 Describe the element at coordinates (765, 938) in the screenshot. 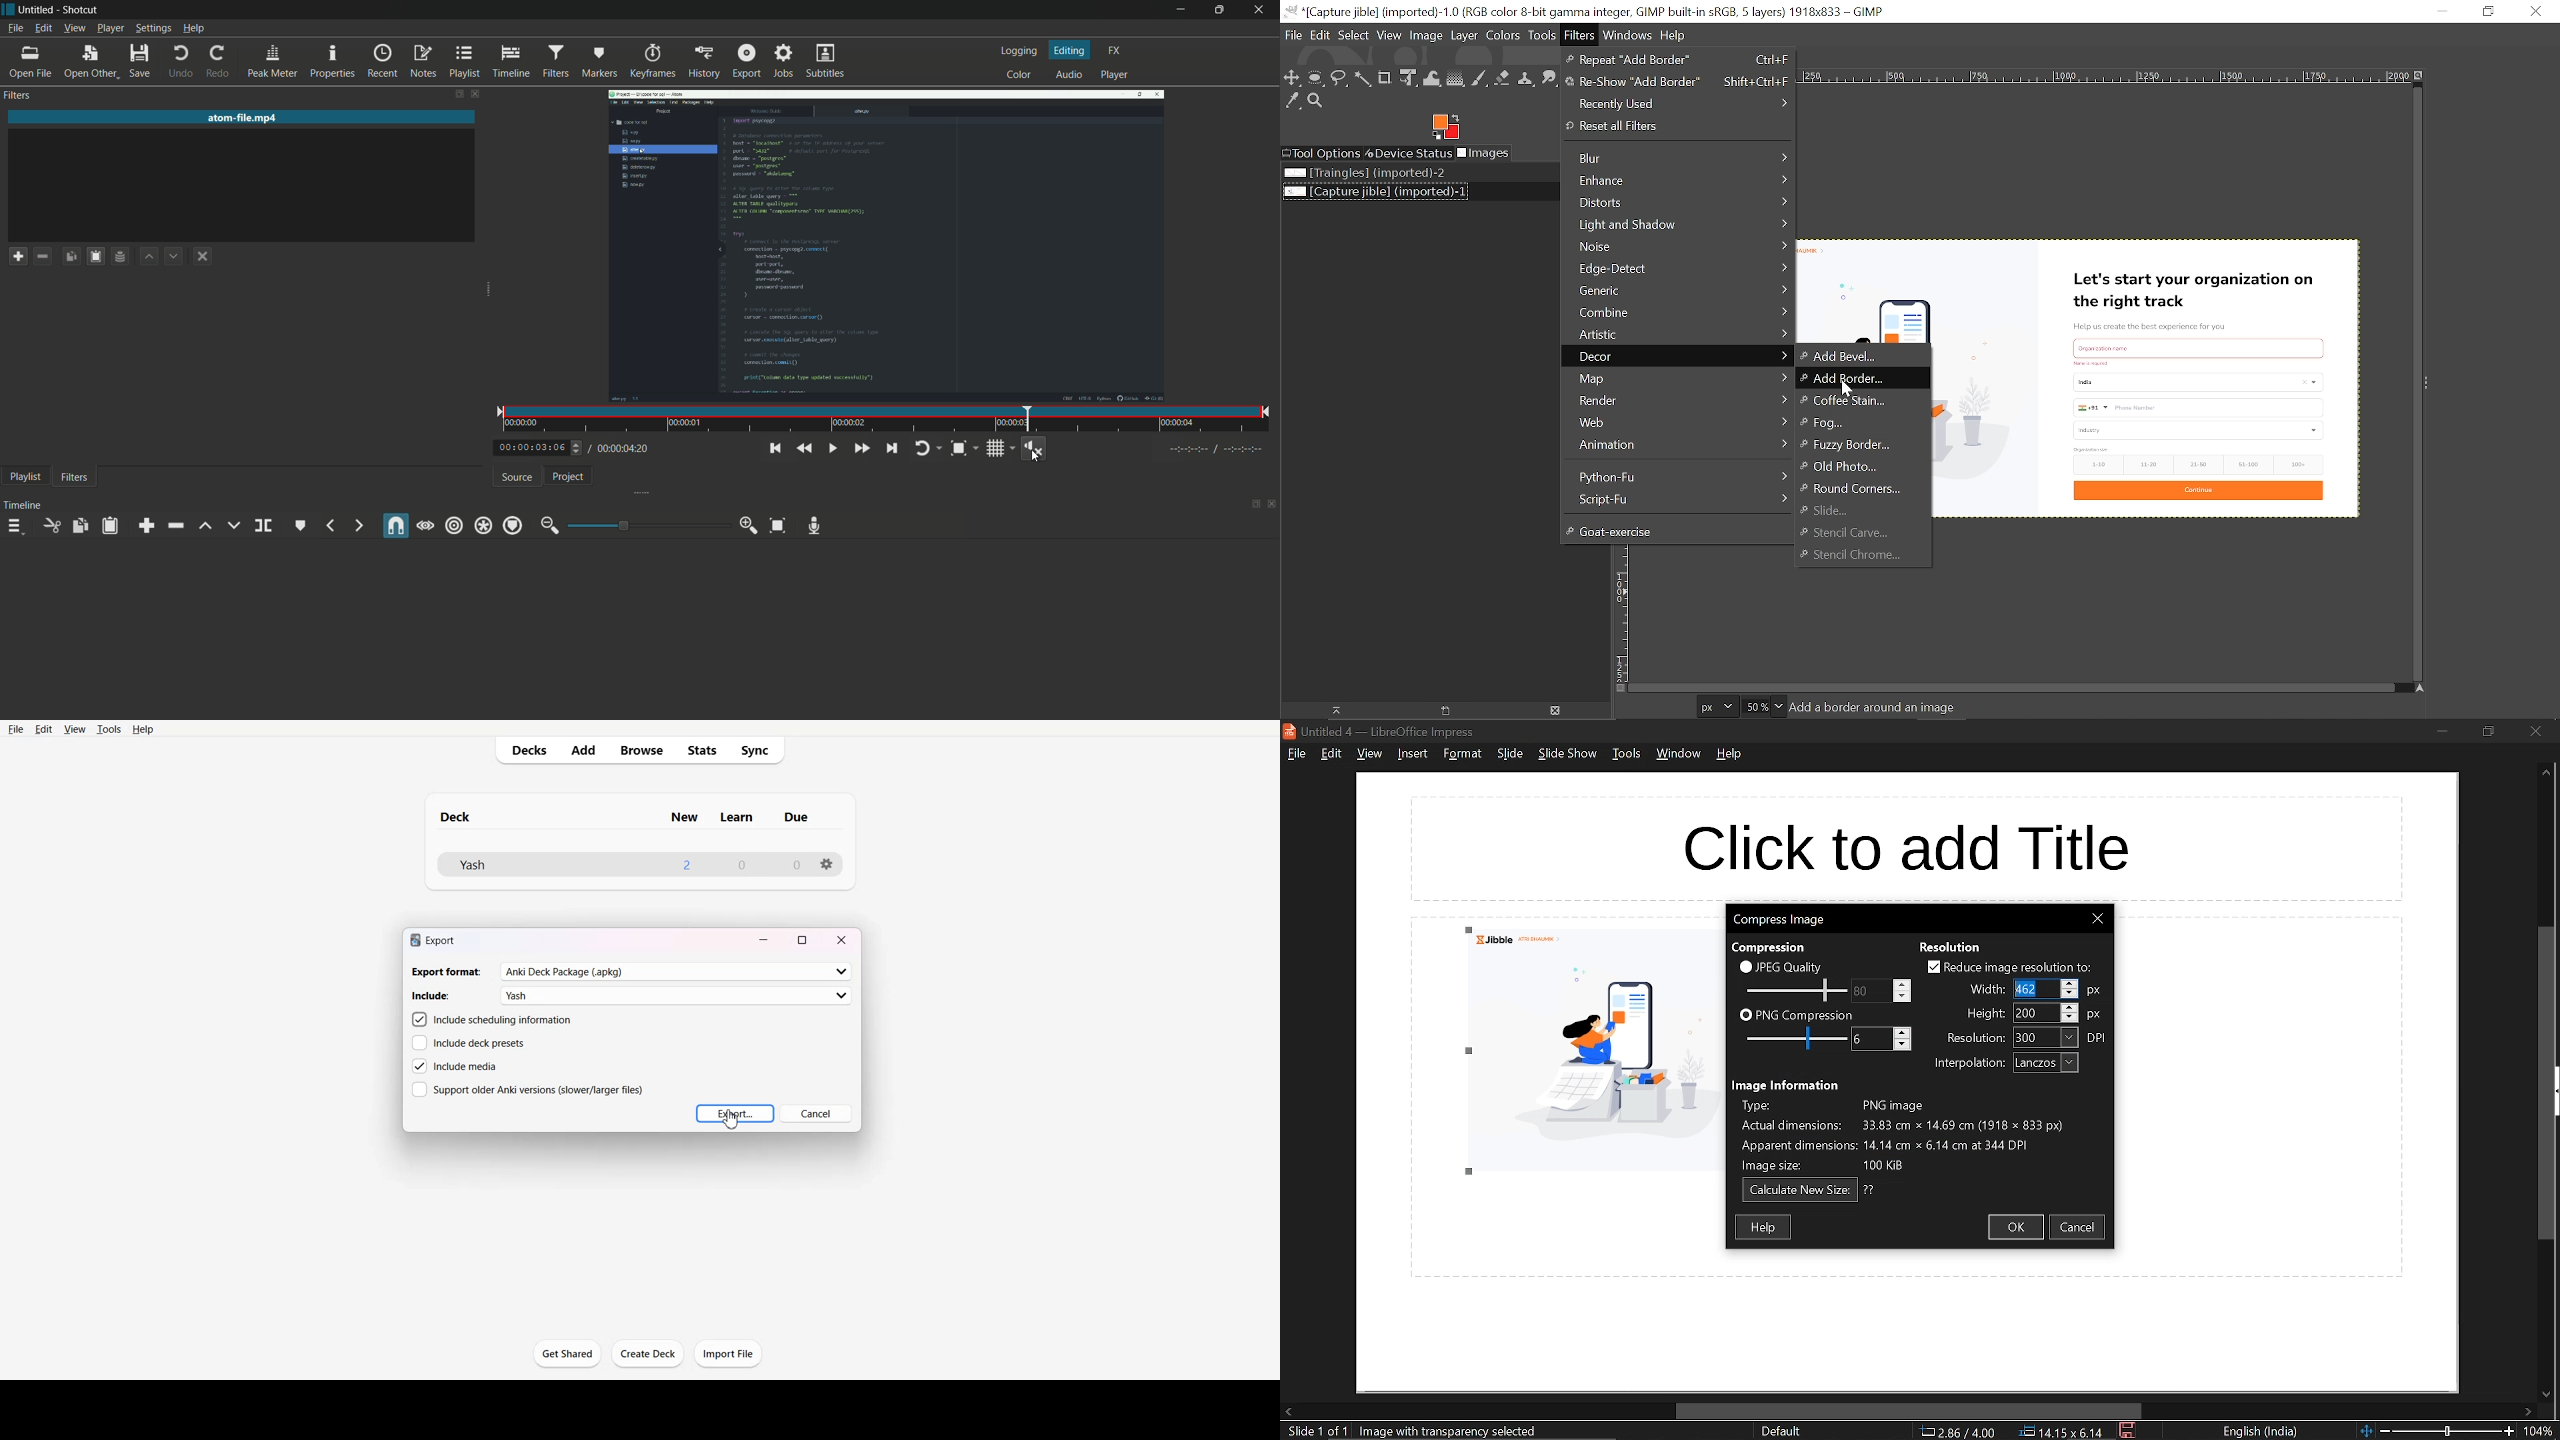

I see `Minimize` at that location.